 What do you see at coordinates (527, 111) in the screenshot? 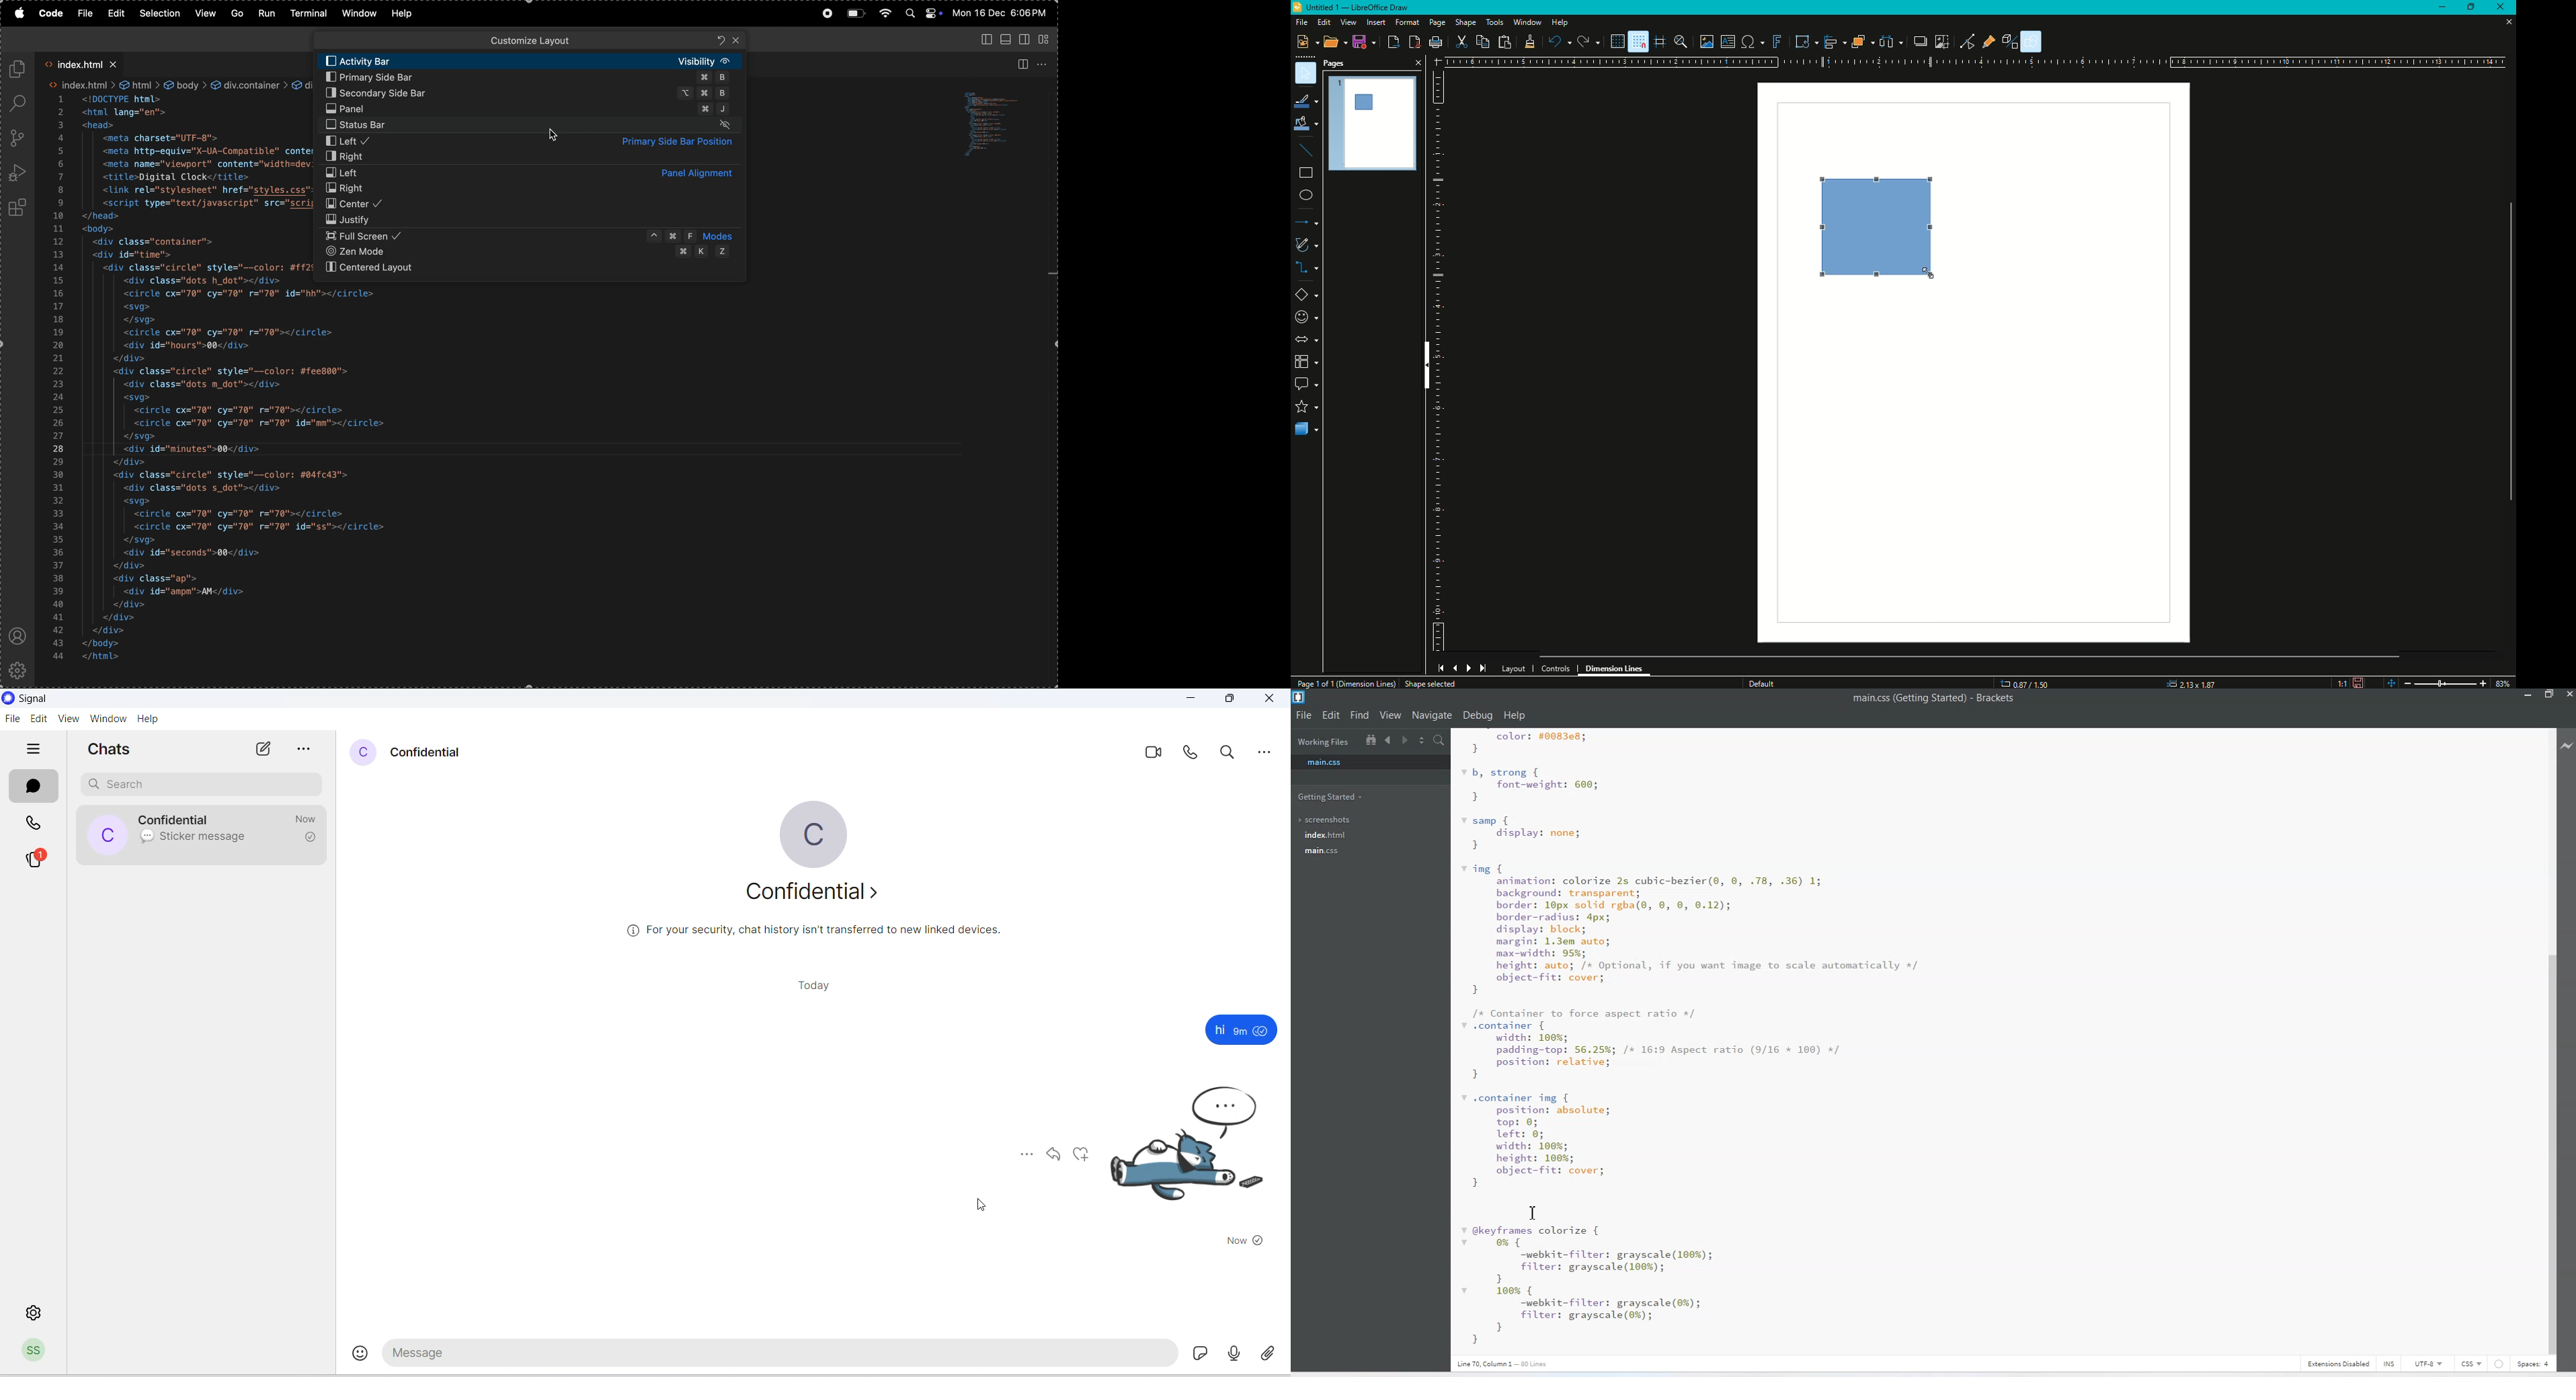
I see `primary` at bounding box center [527, 111].